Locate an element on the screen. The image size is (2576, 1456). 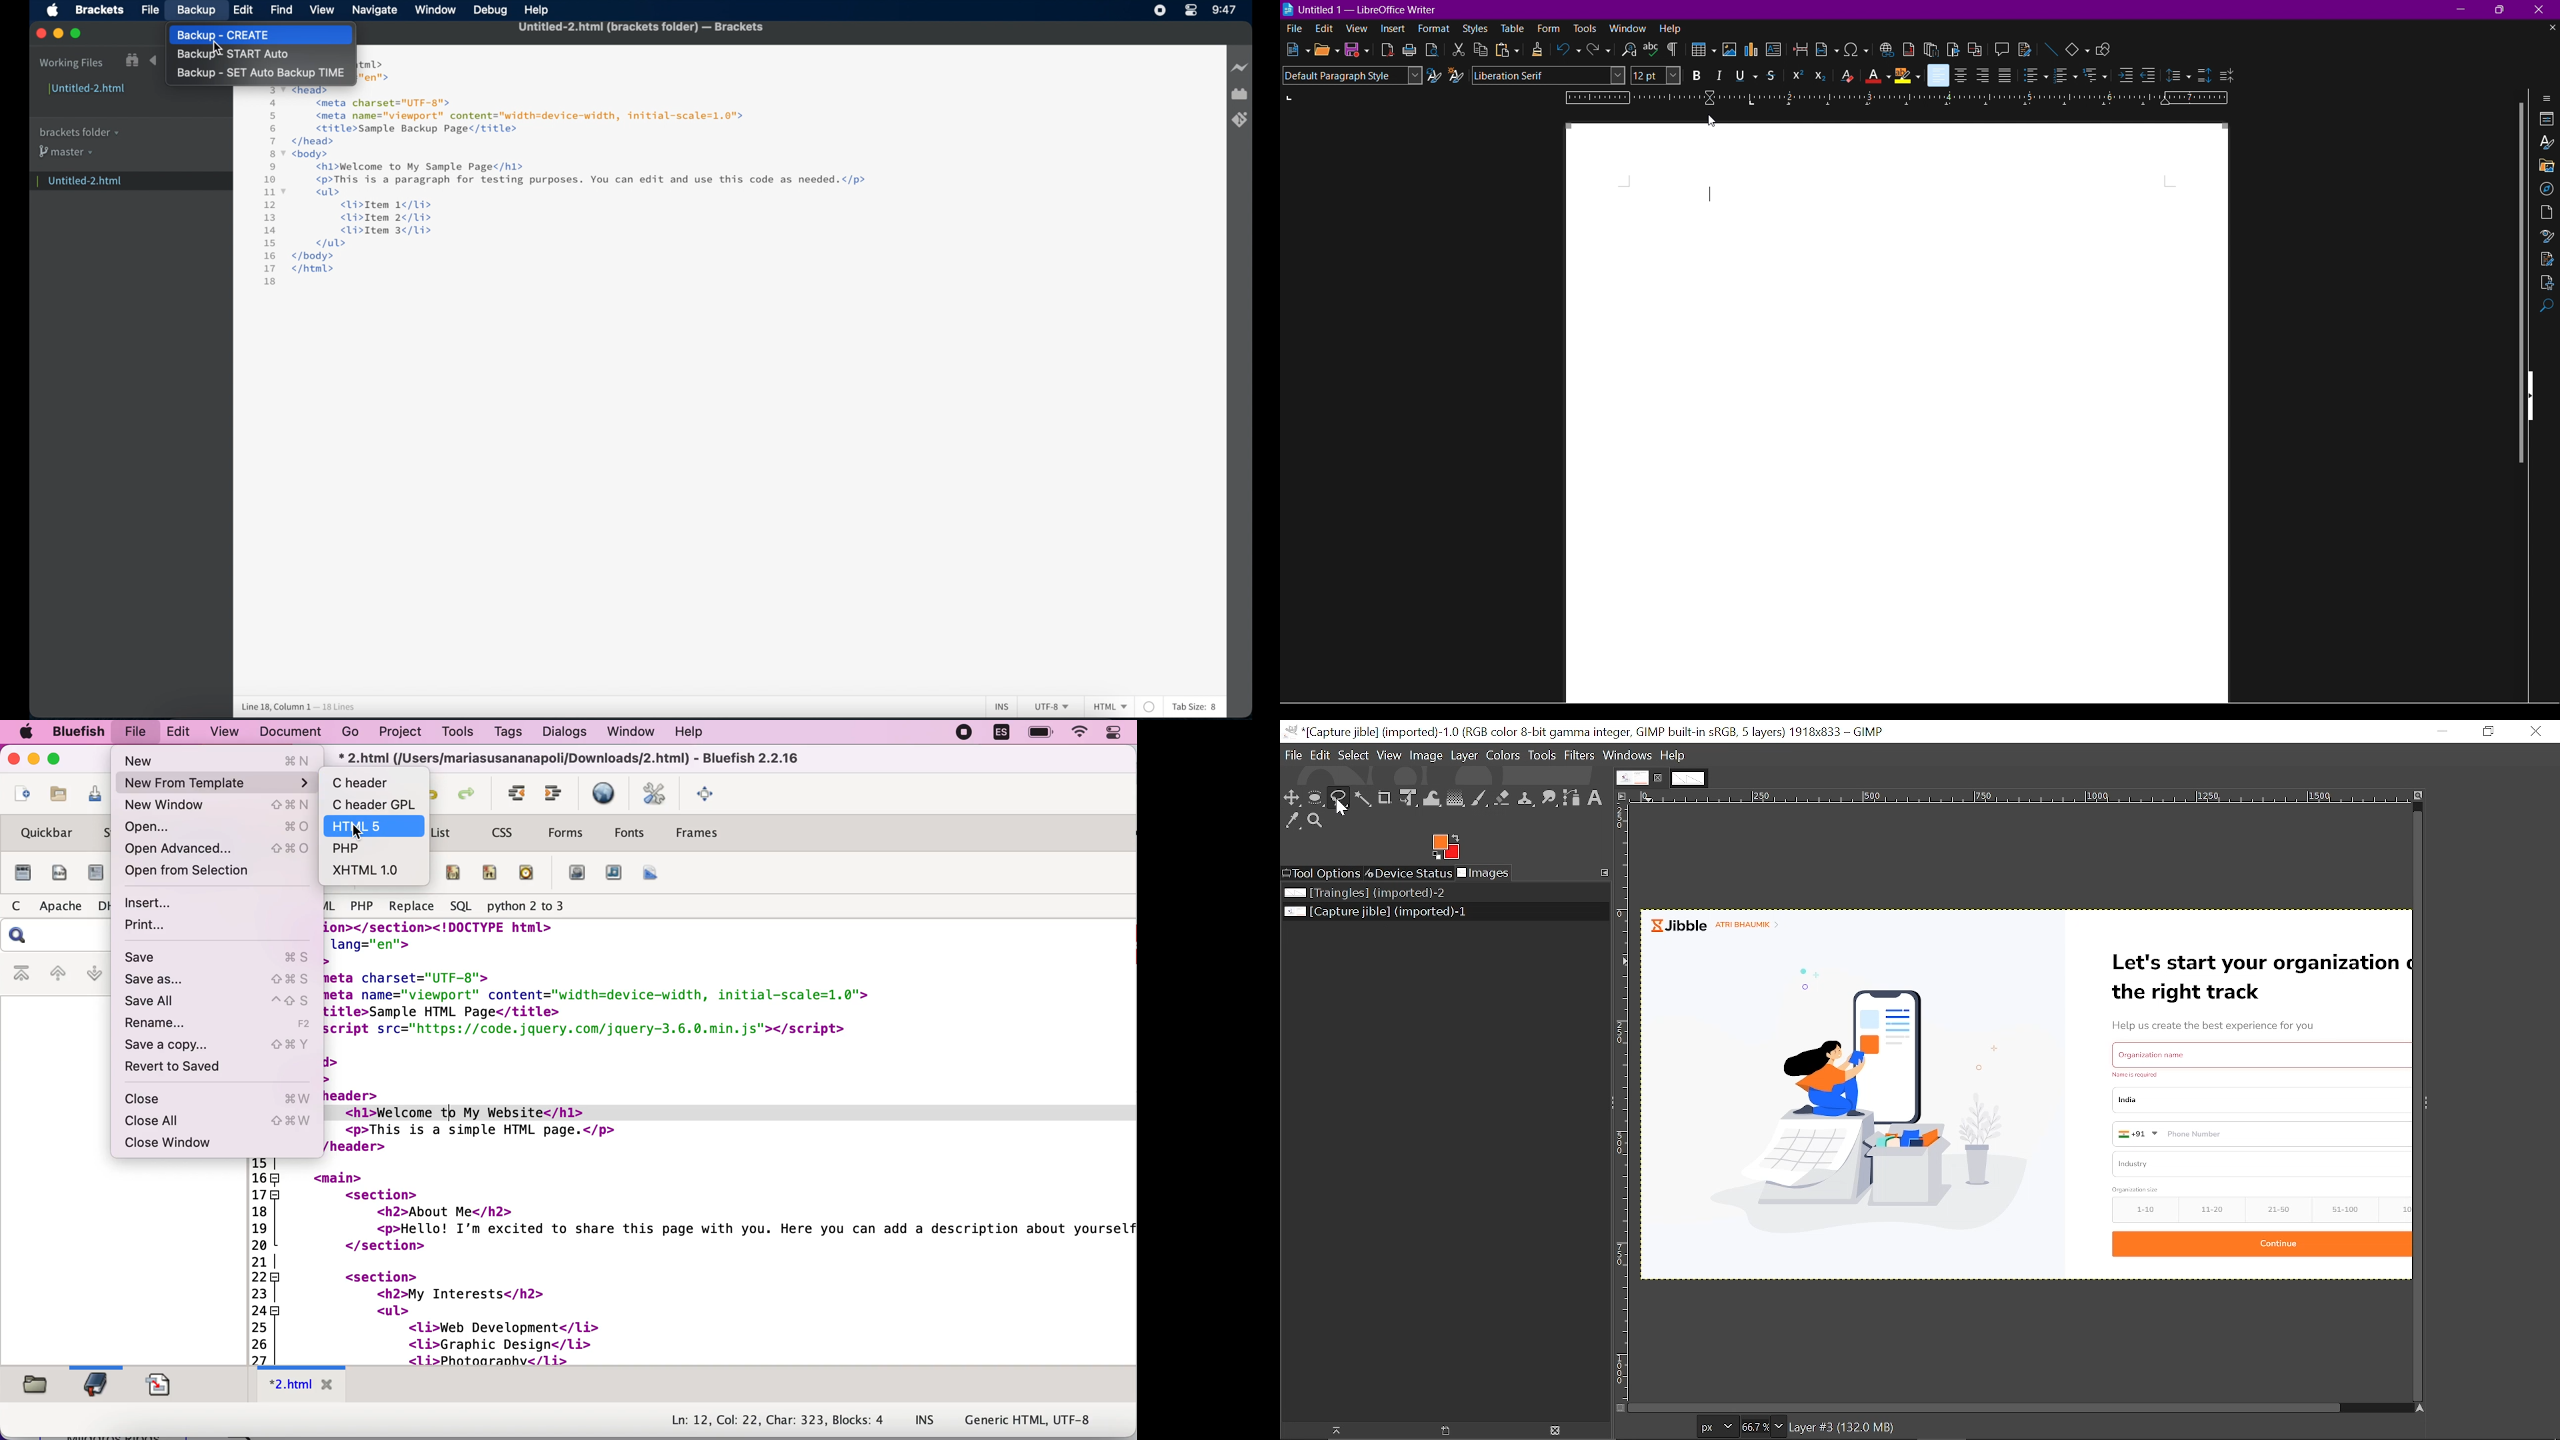
maximize is located at coordinates (77, 34).